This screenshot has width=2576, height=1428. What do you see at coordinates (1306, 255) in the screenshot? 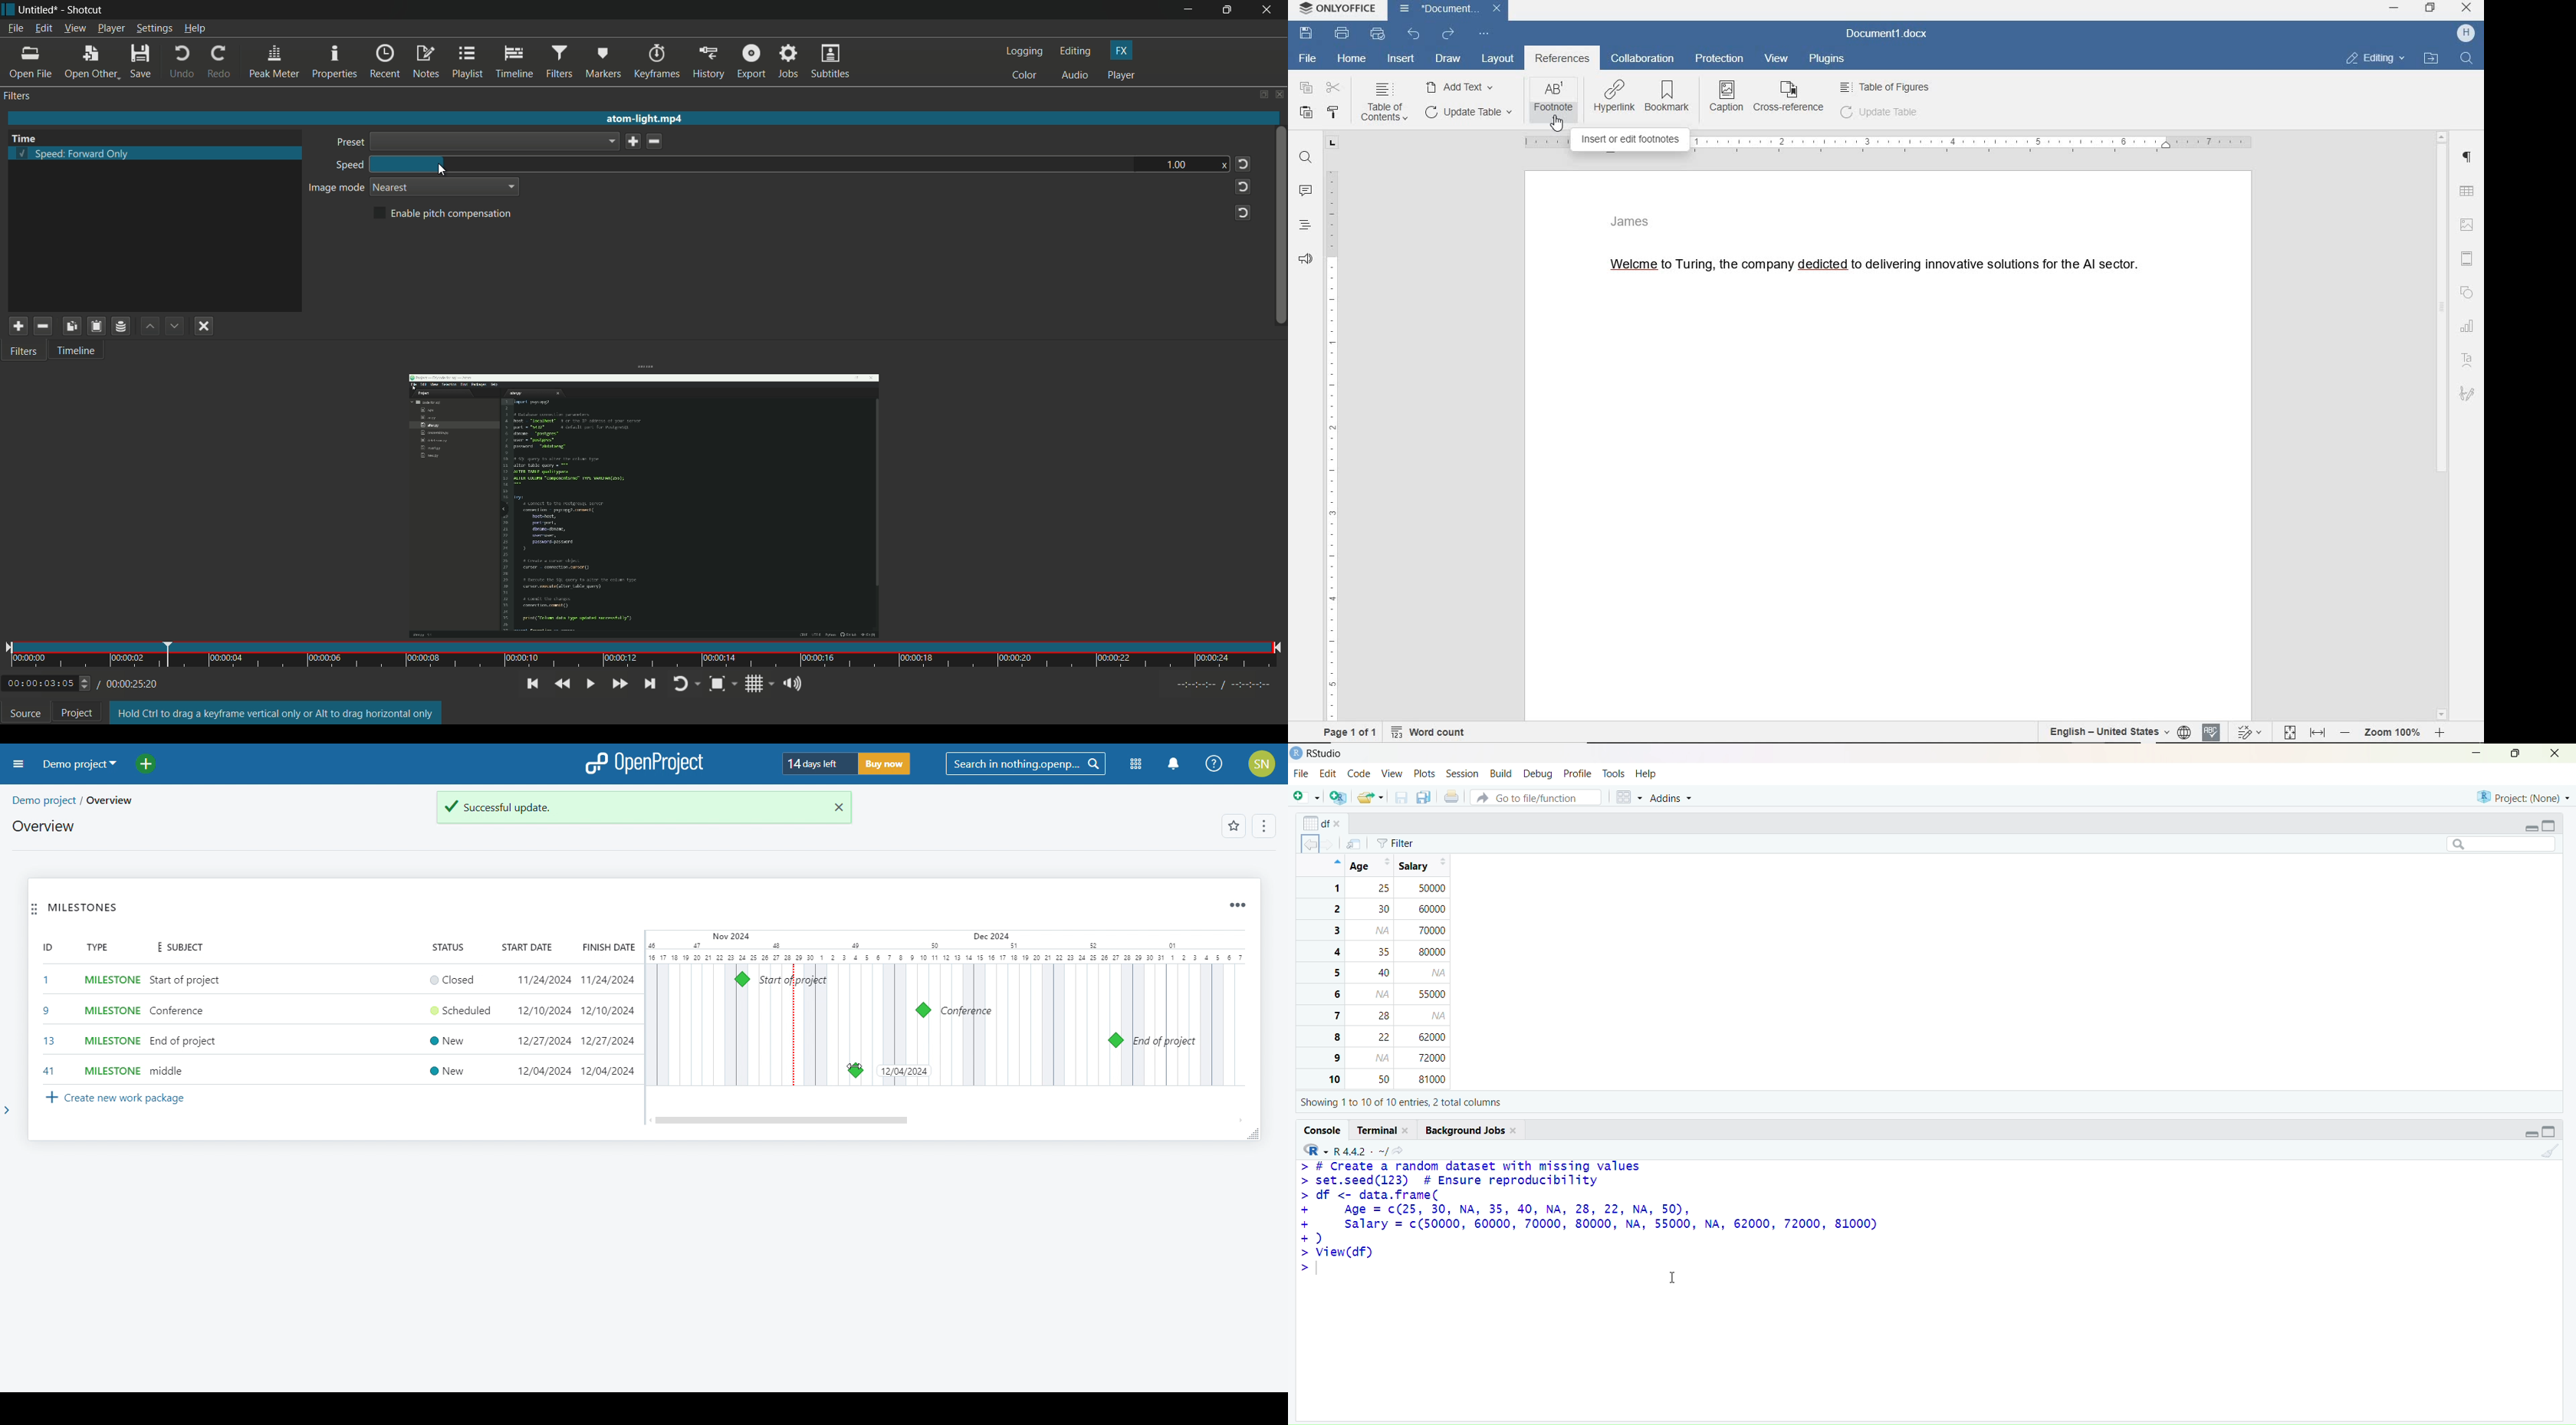
I see `feedback & support` at bounding box center [1306, 255].